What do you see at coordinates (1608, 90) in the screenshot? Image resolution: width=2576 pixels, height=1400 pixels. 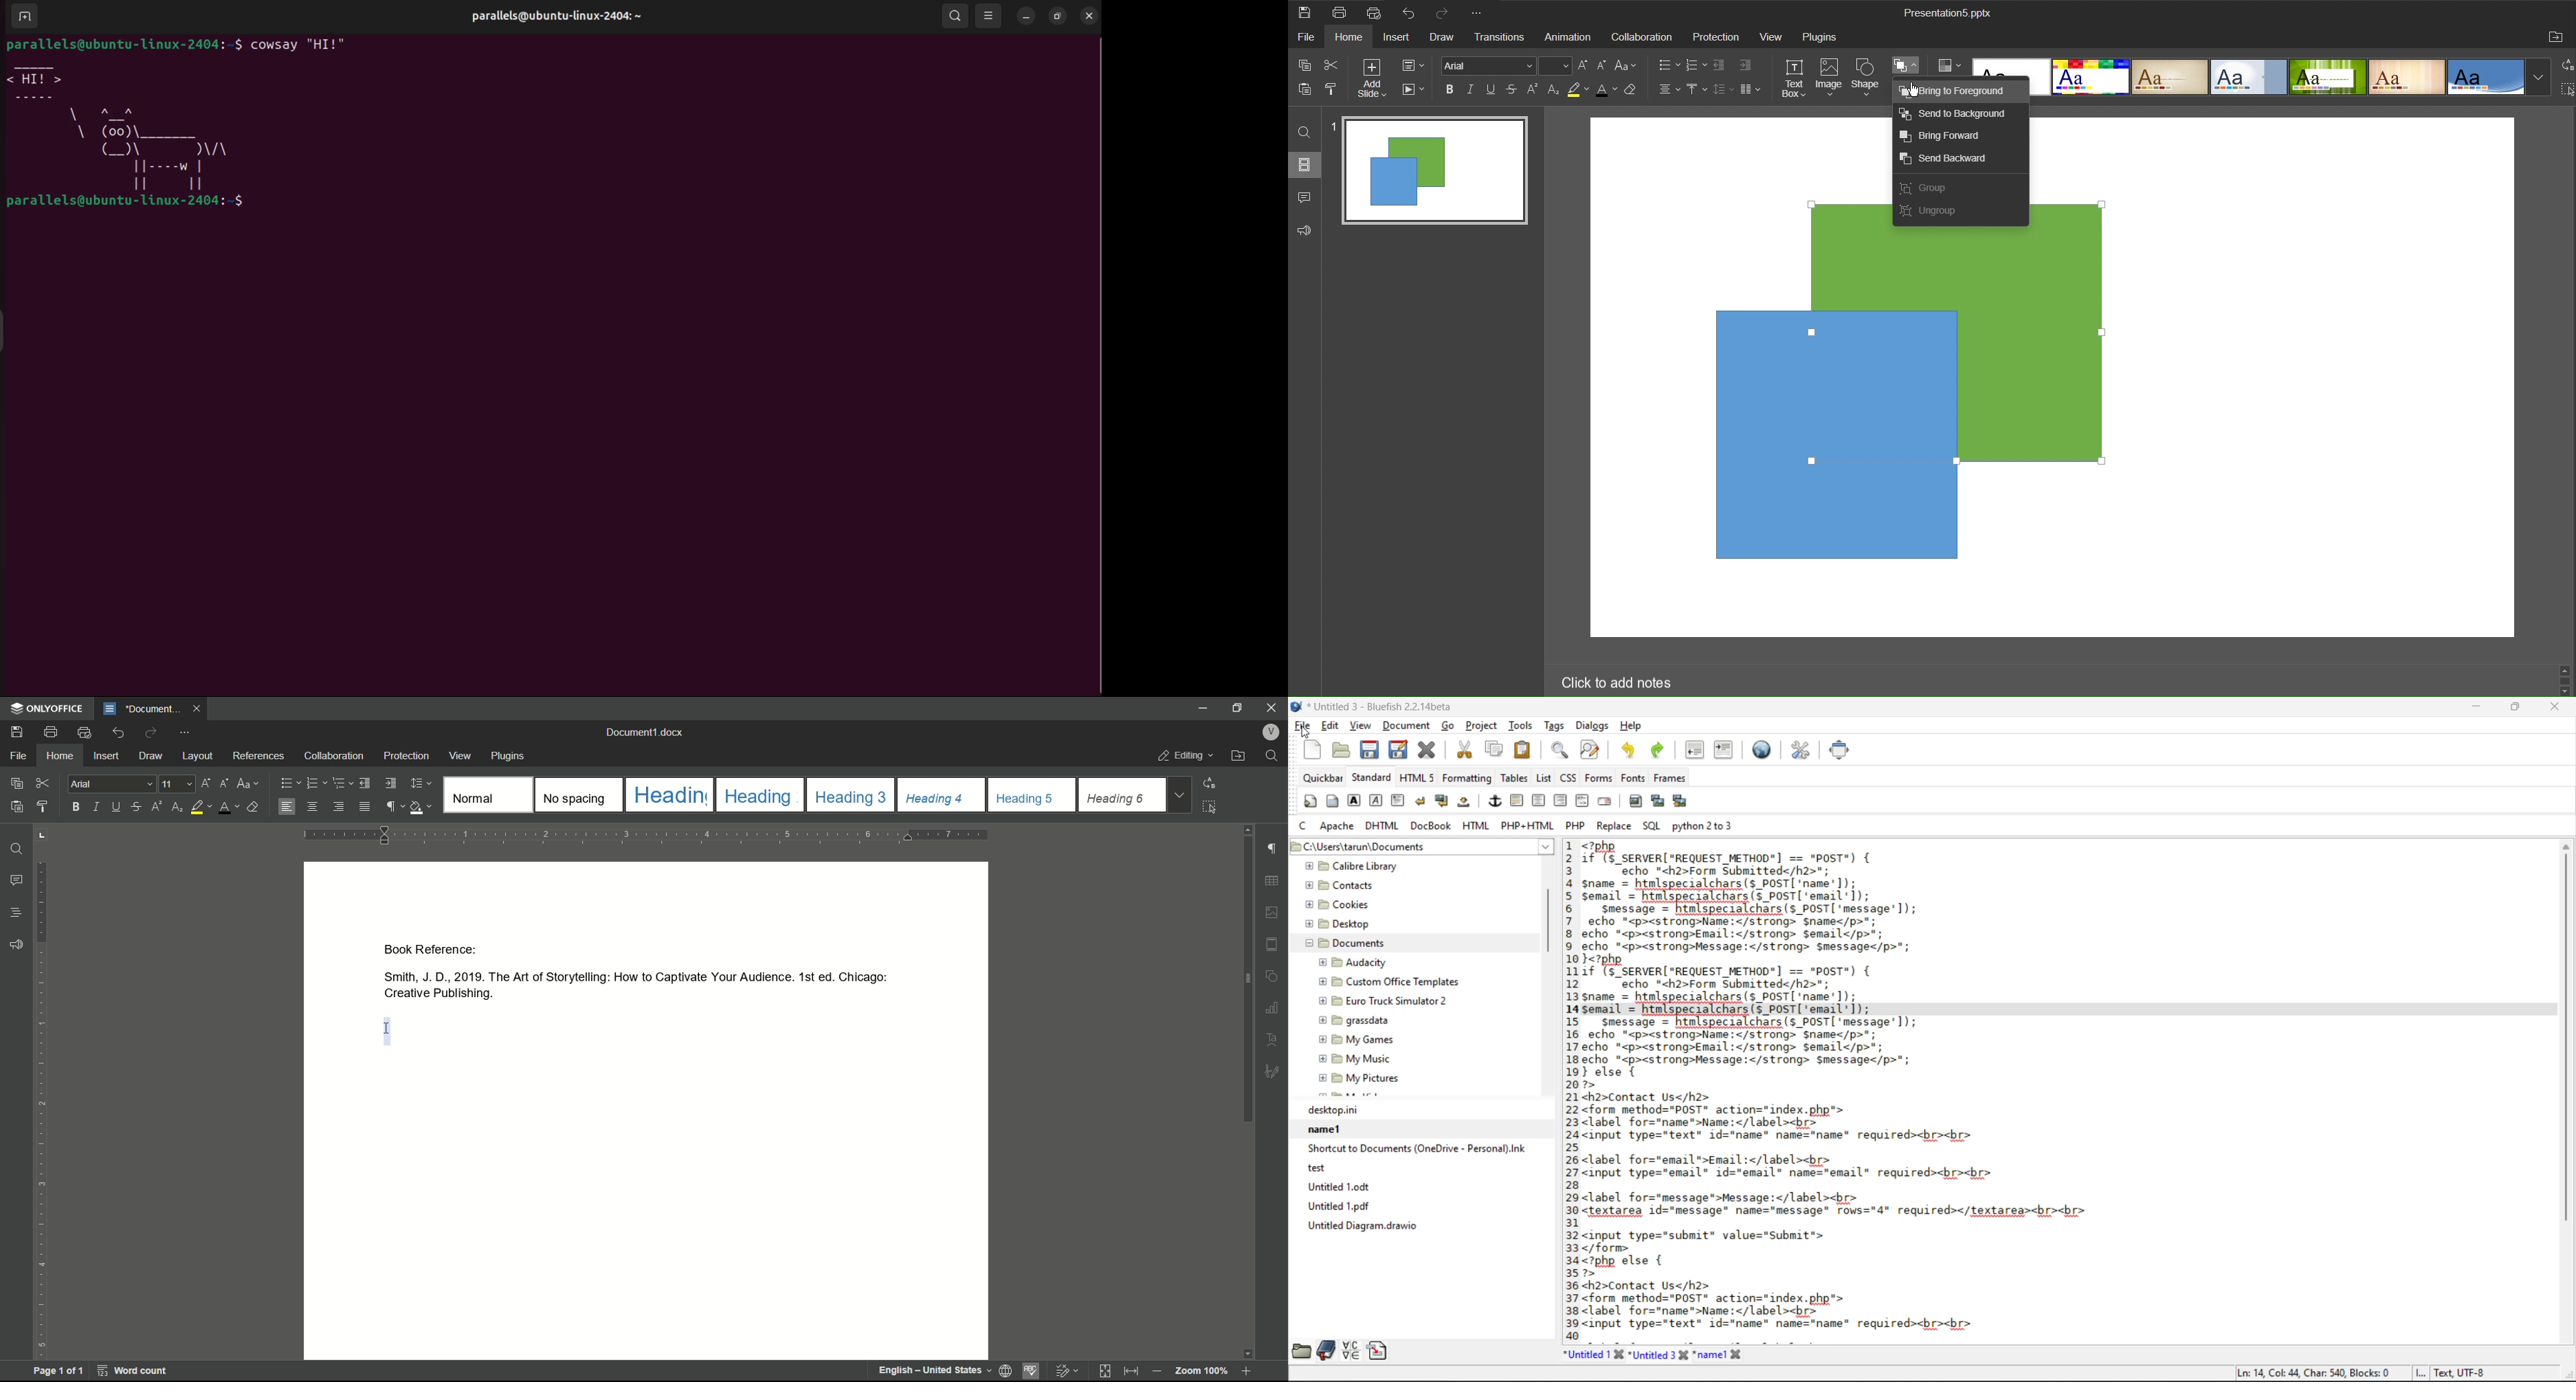 I see `Text Color` at bounding box center [1608, 90].